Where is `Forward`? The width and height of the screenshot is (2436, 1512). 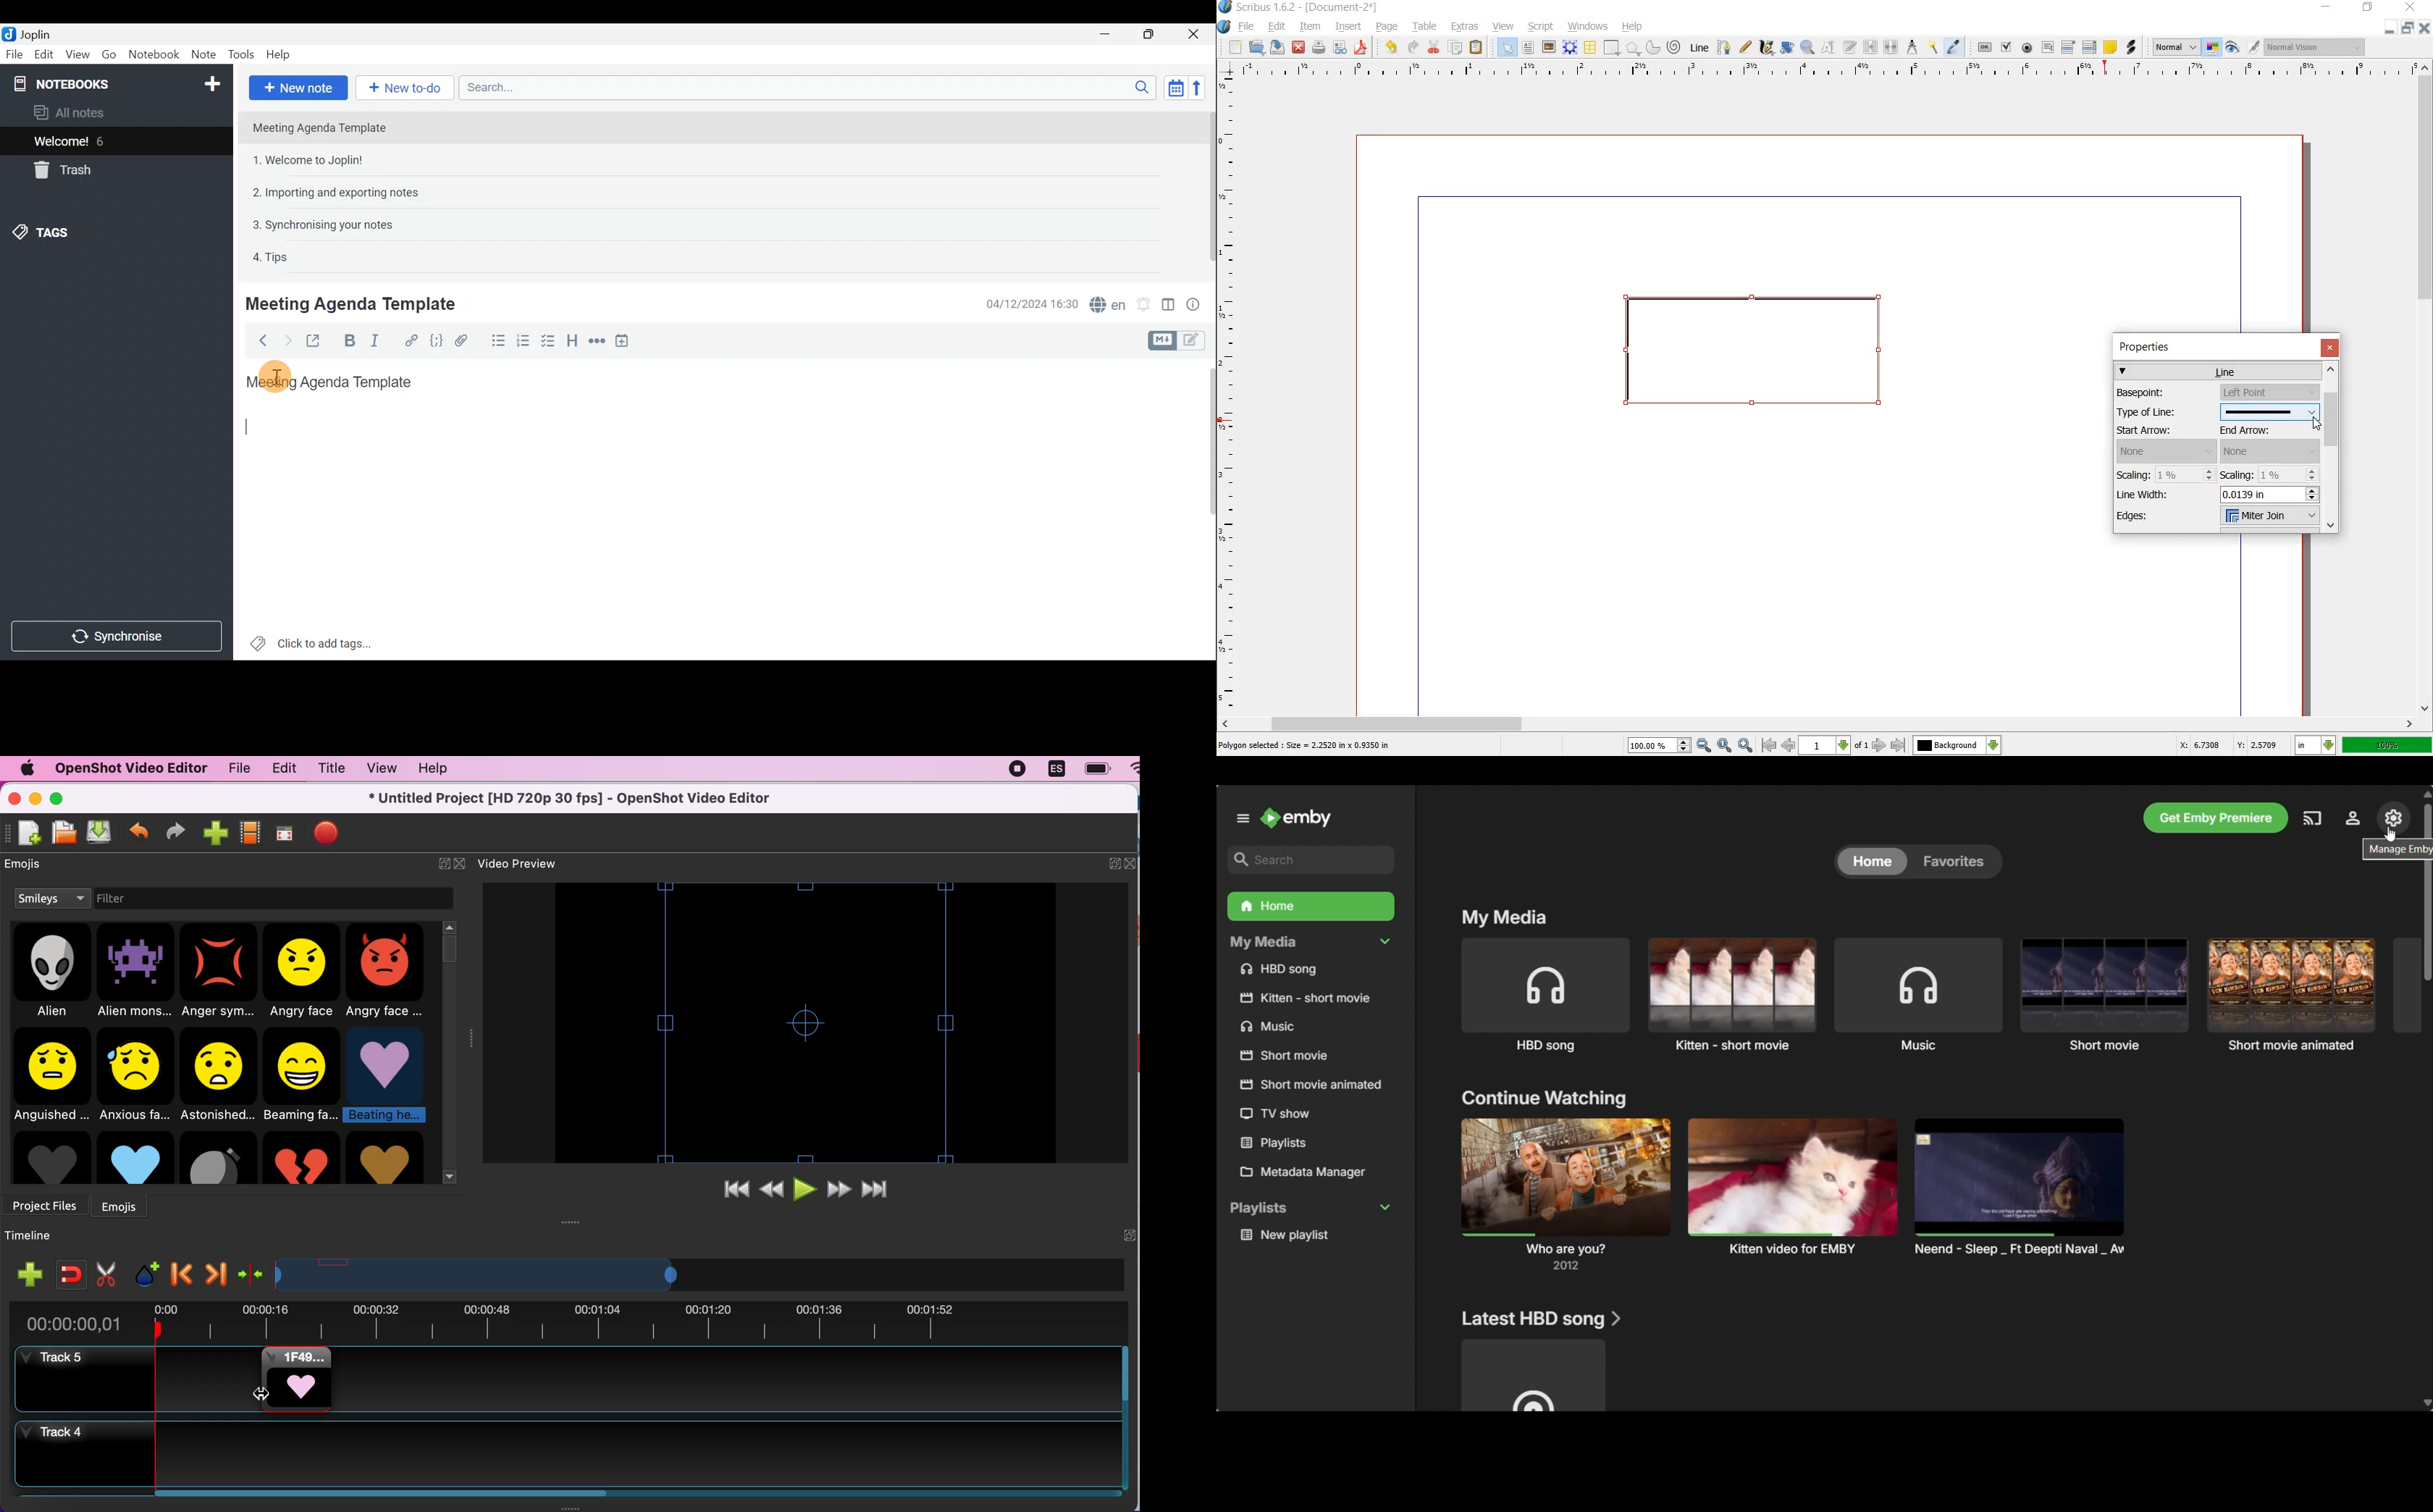 Forward is located at coordinates (286, 340).